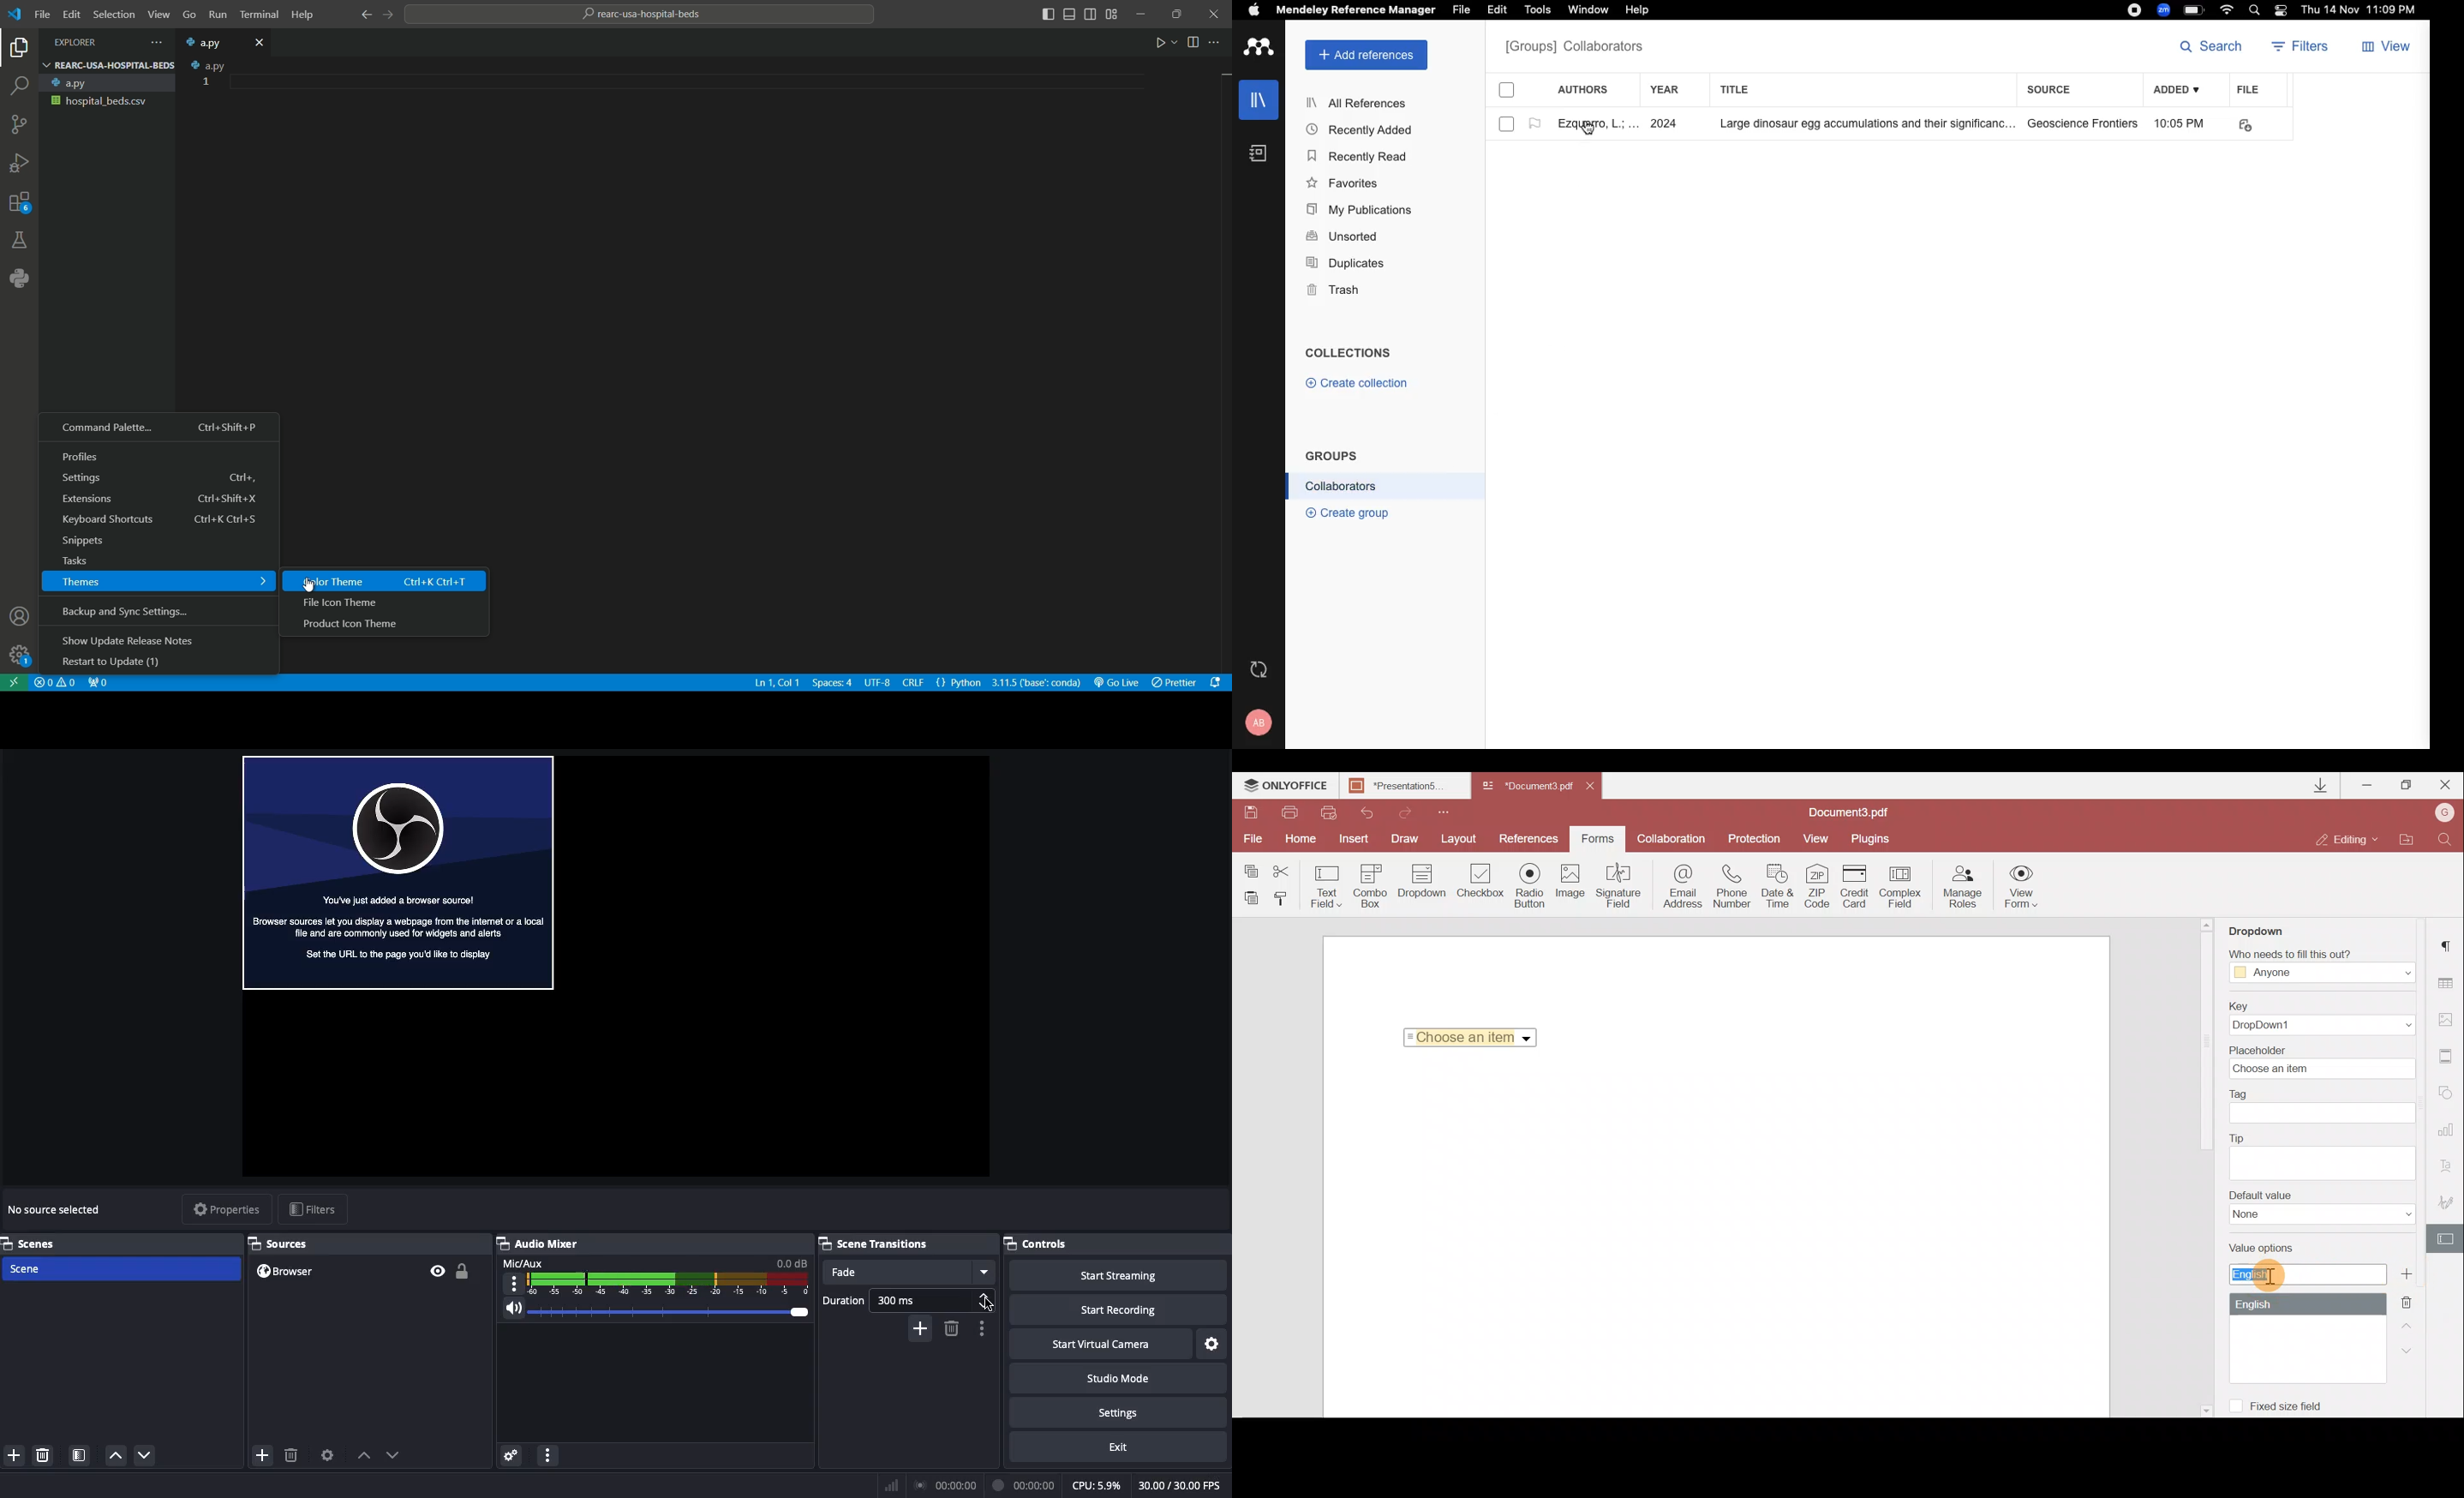 The width and height of the screenshot is (2464, 1512). I want to click on close file, so click(261, 42).